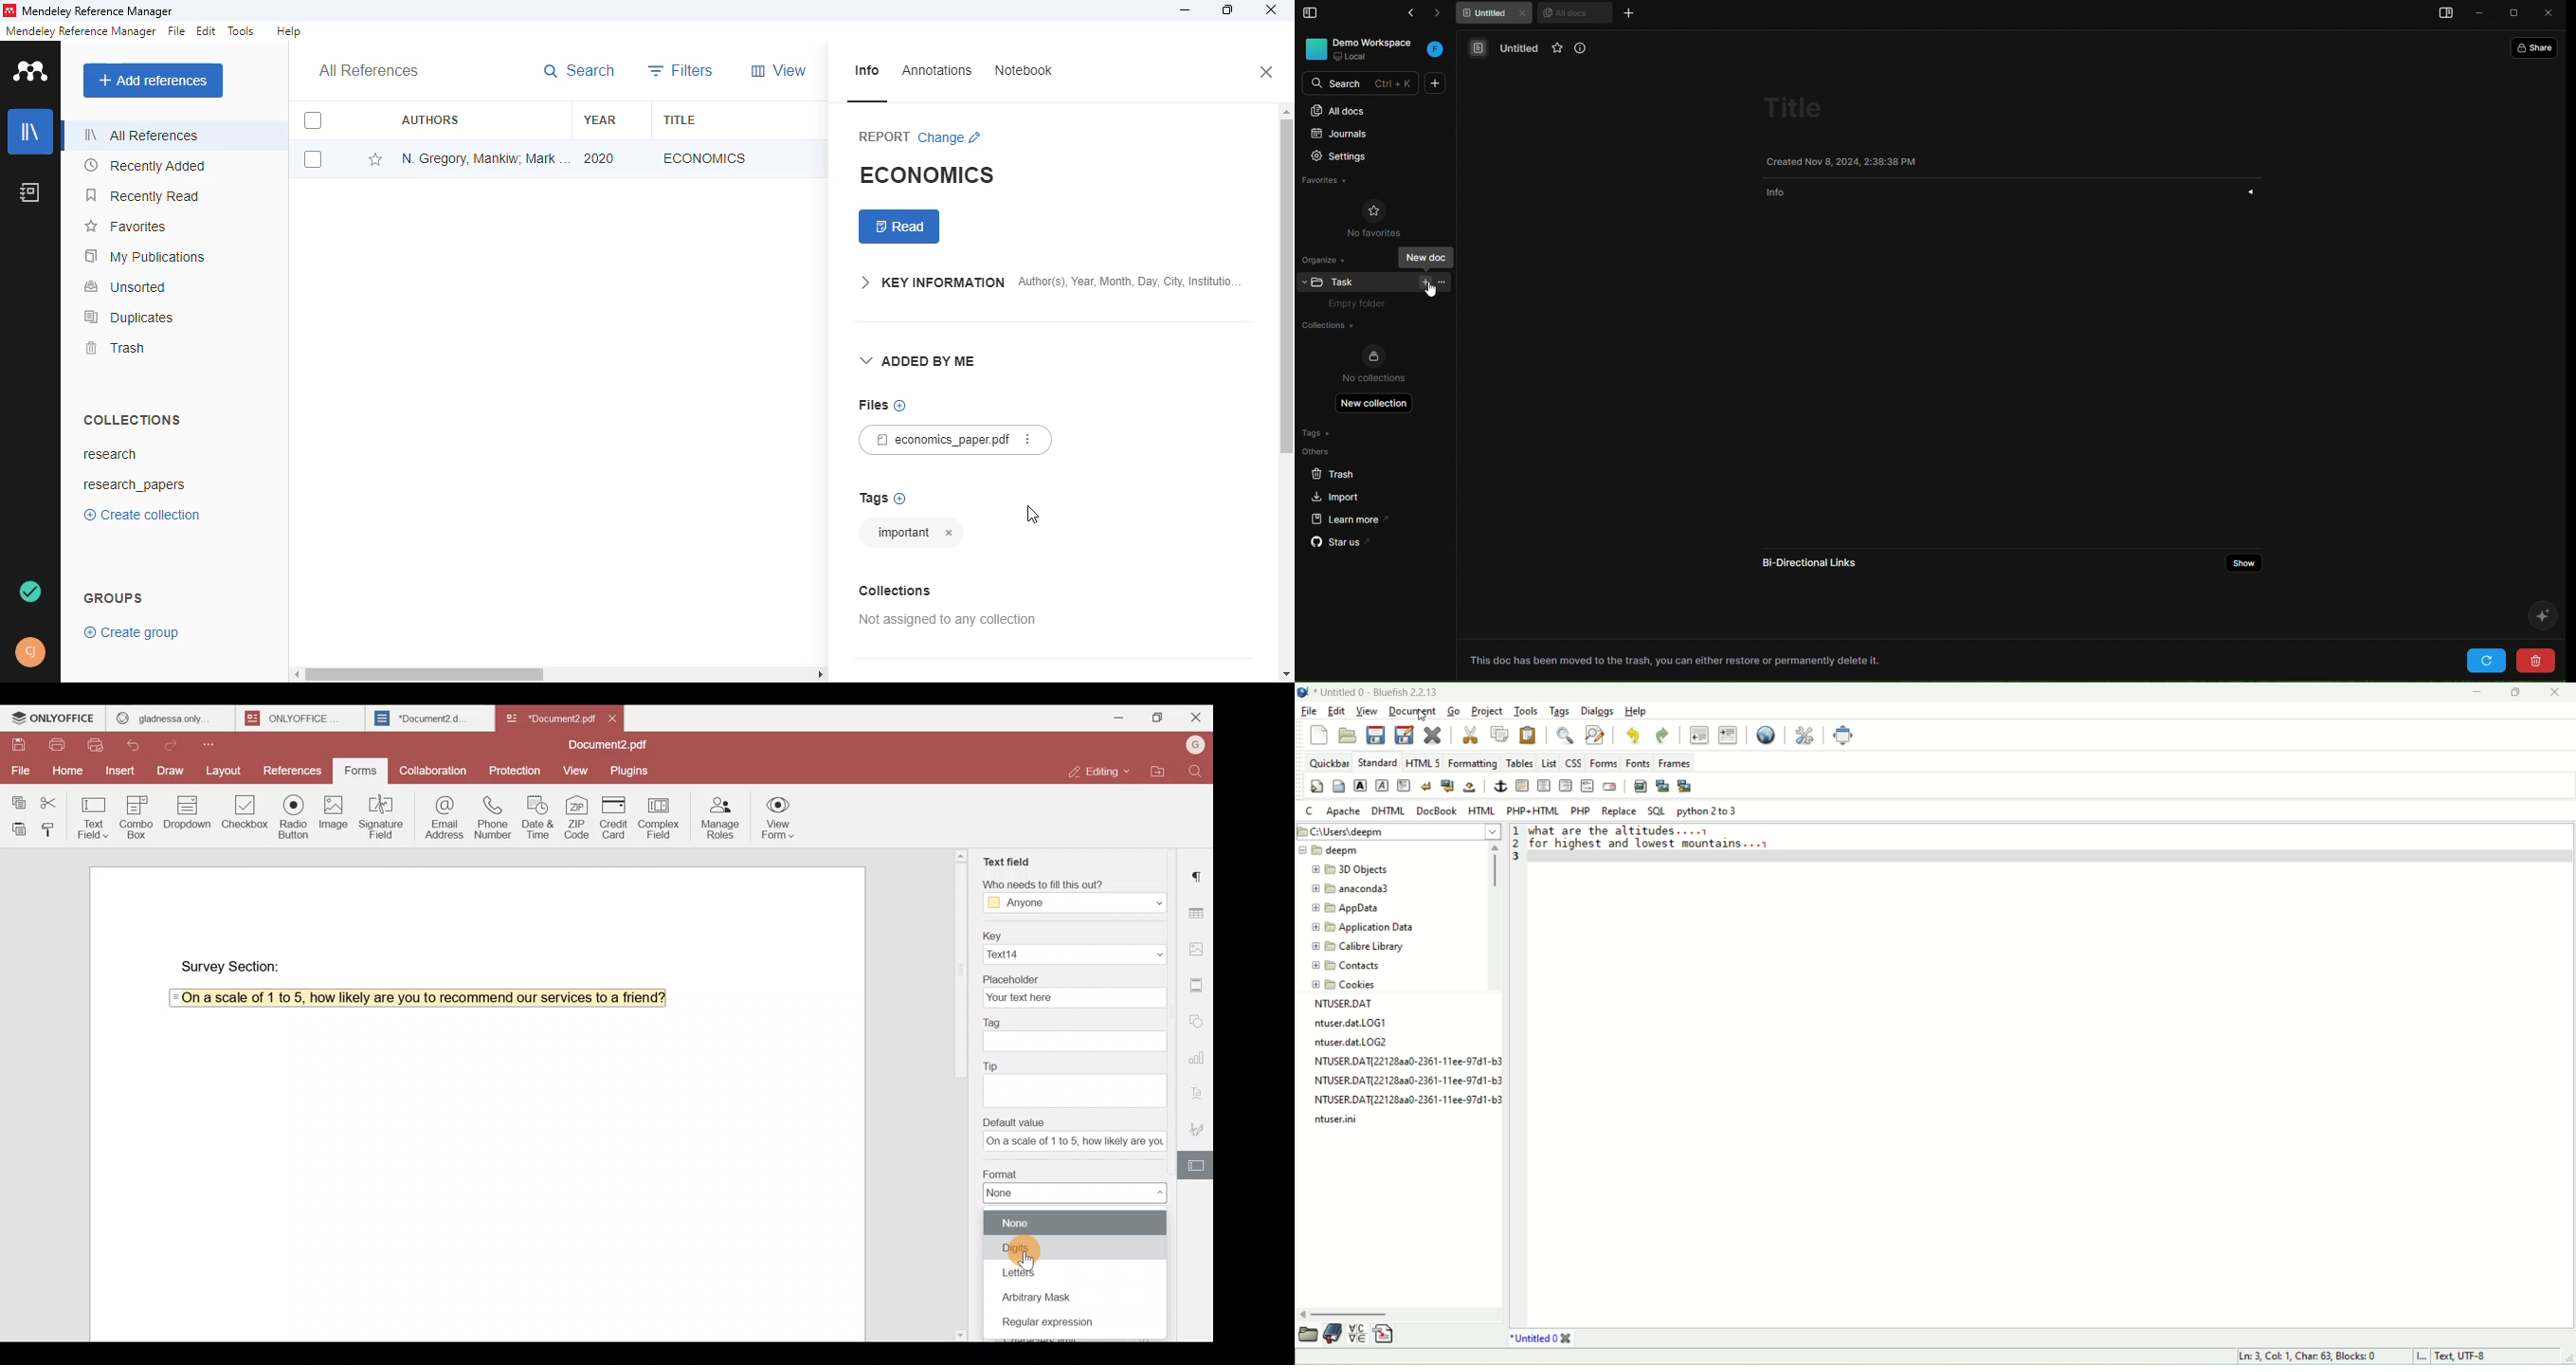 The image size is (2576, 1372). What do you see at coordinates (1367, 158) in the screenshot?
I see `settings` at bounding box center [1367, 158].